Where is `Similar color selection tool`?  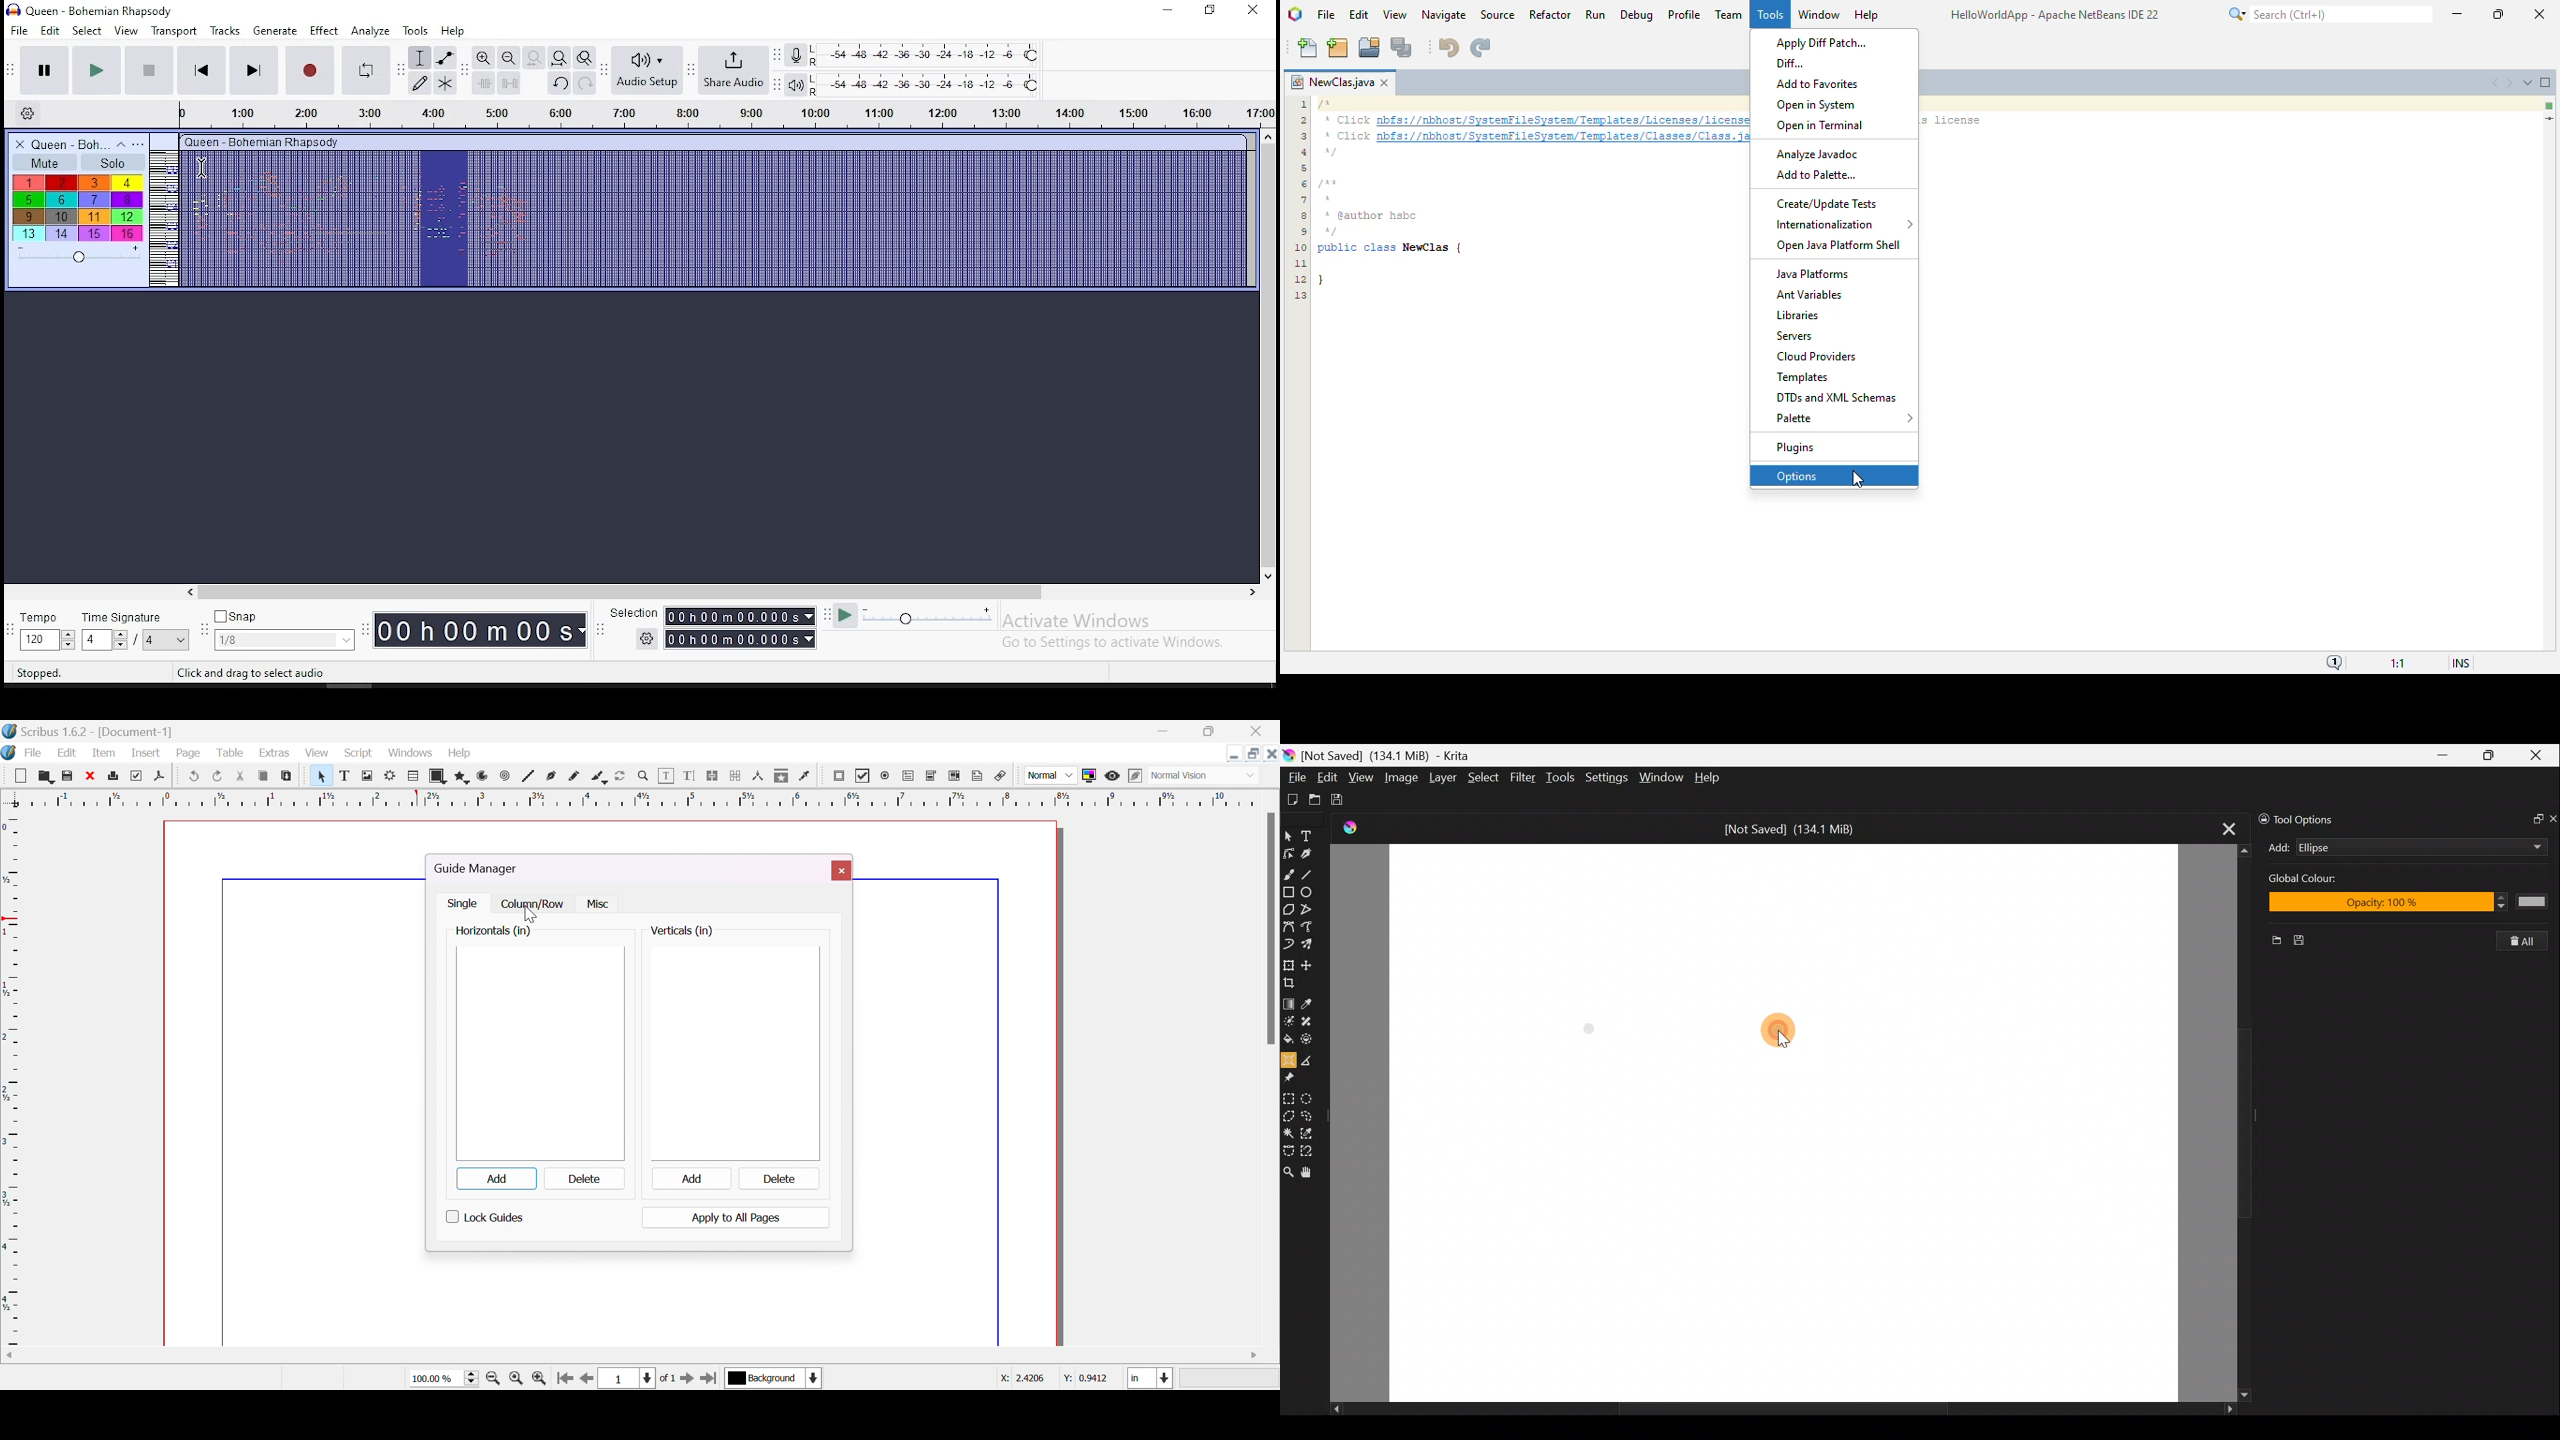 Similar color selection tool is located at coordinates (1313, 1131).